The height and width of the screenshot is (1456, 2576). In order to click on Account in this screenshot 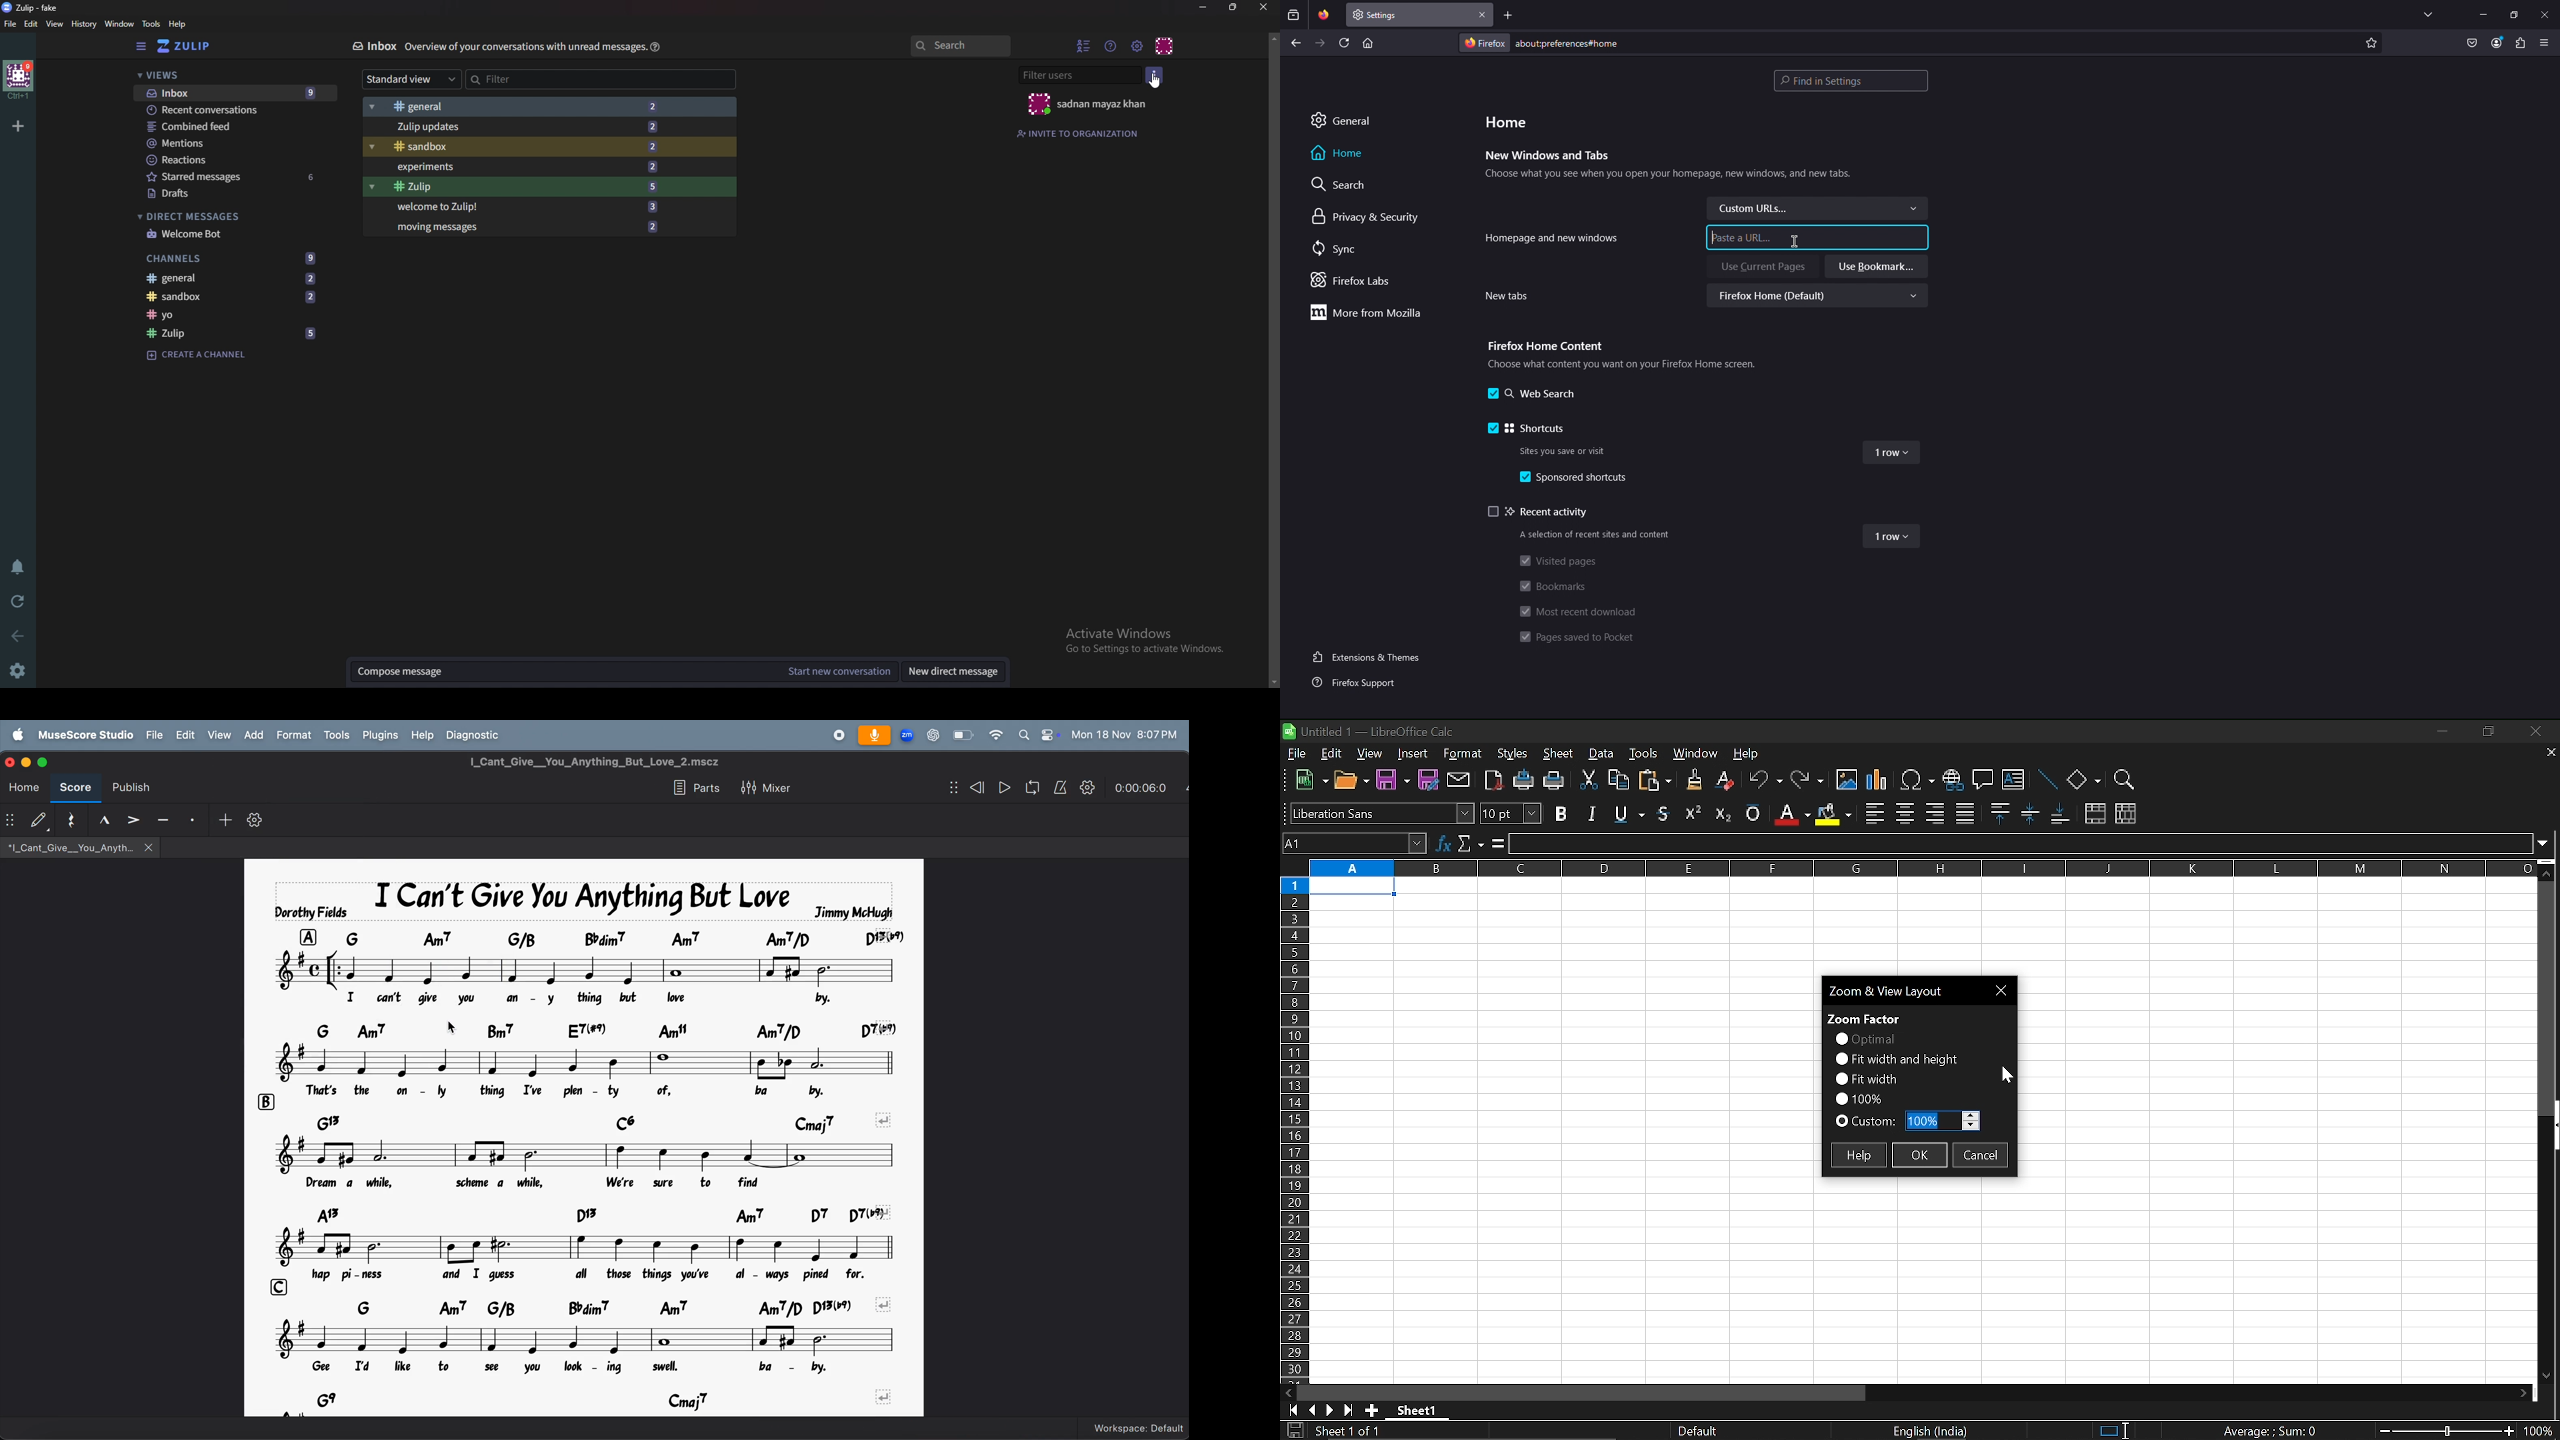, I will do `click(2497, 44)`.